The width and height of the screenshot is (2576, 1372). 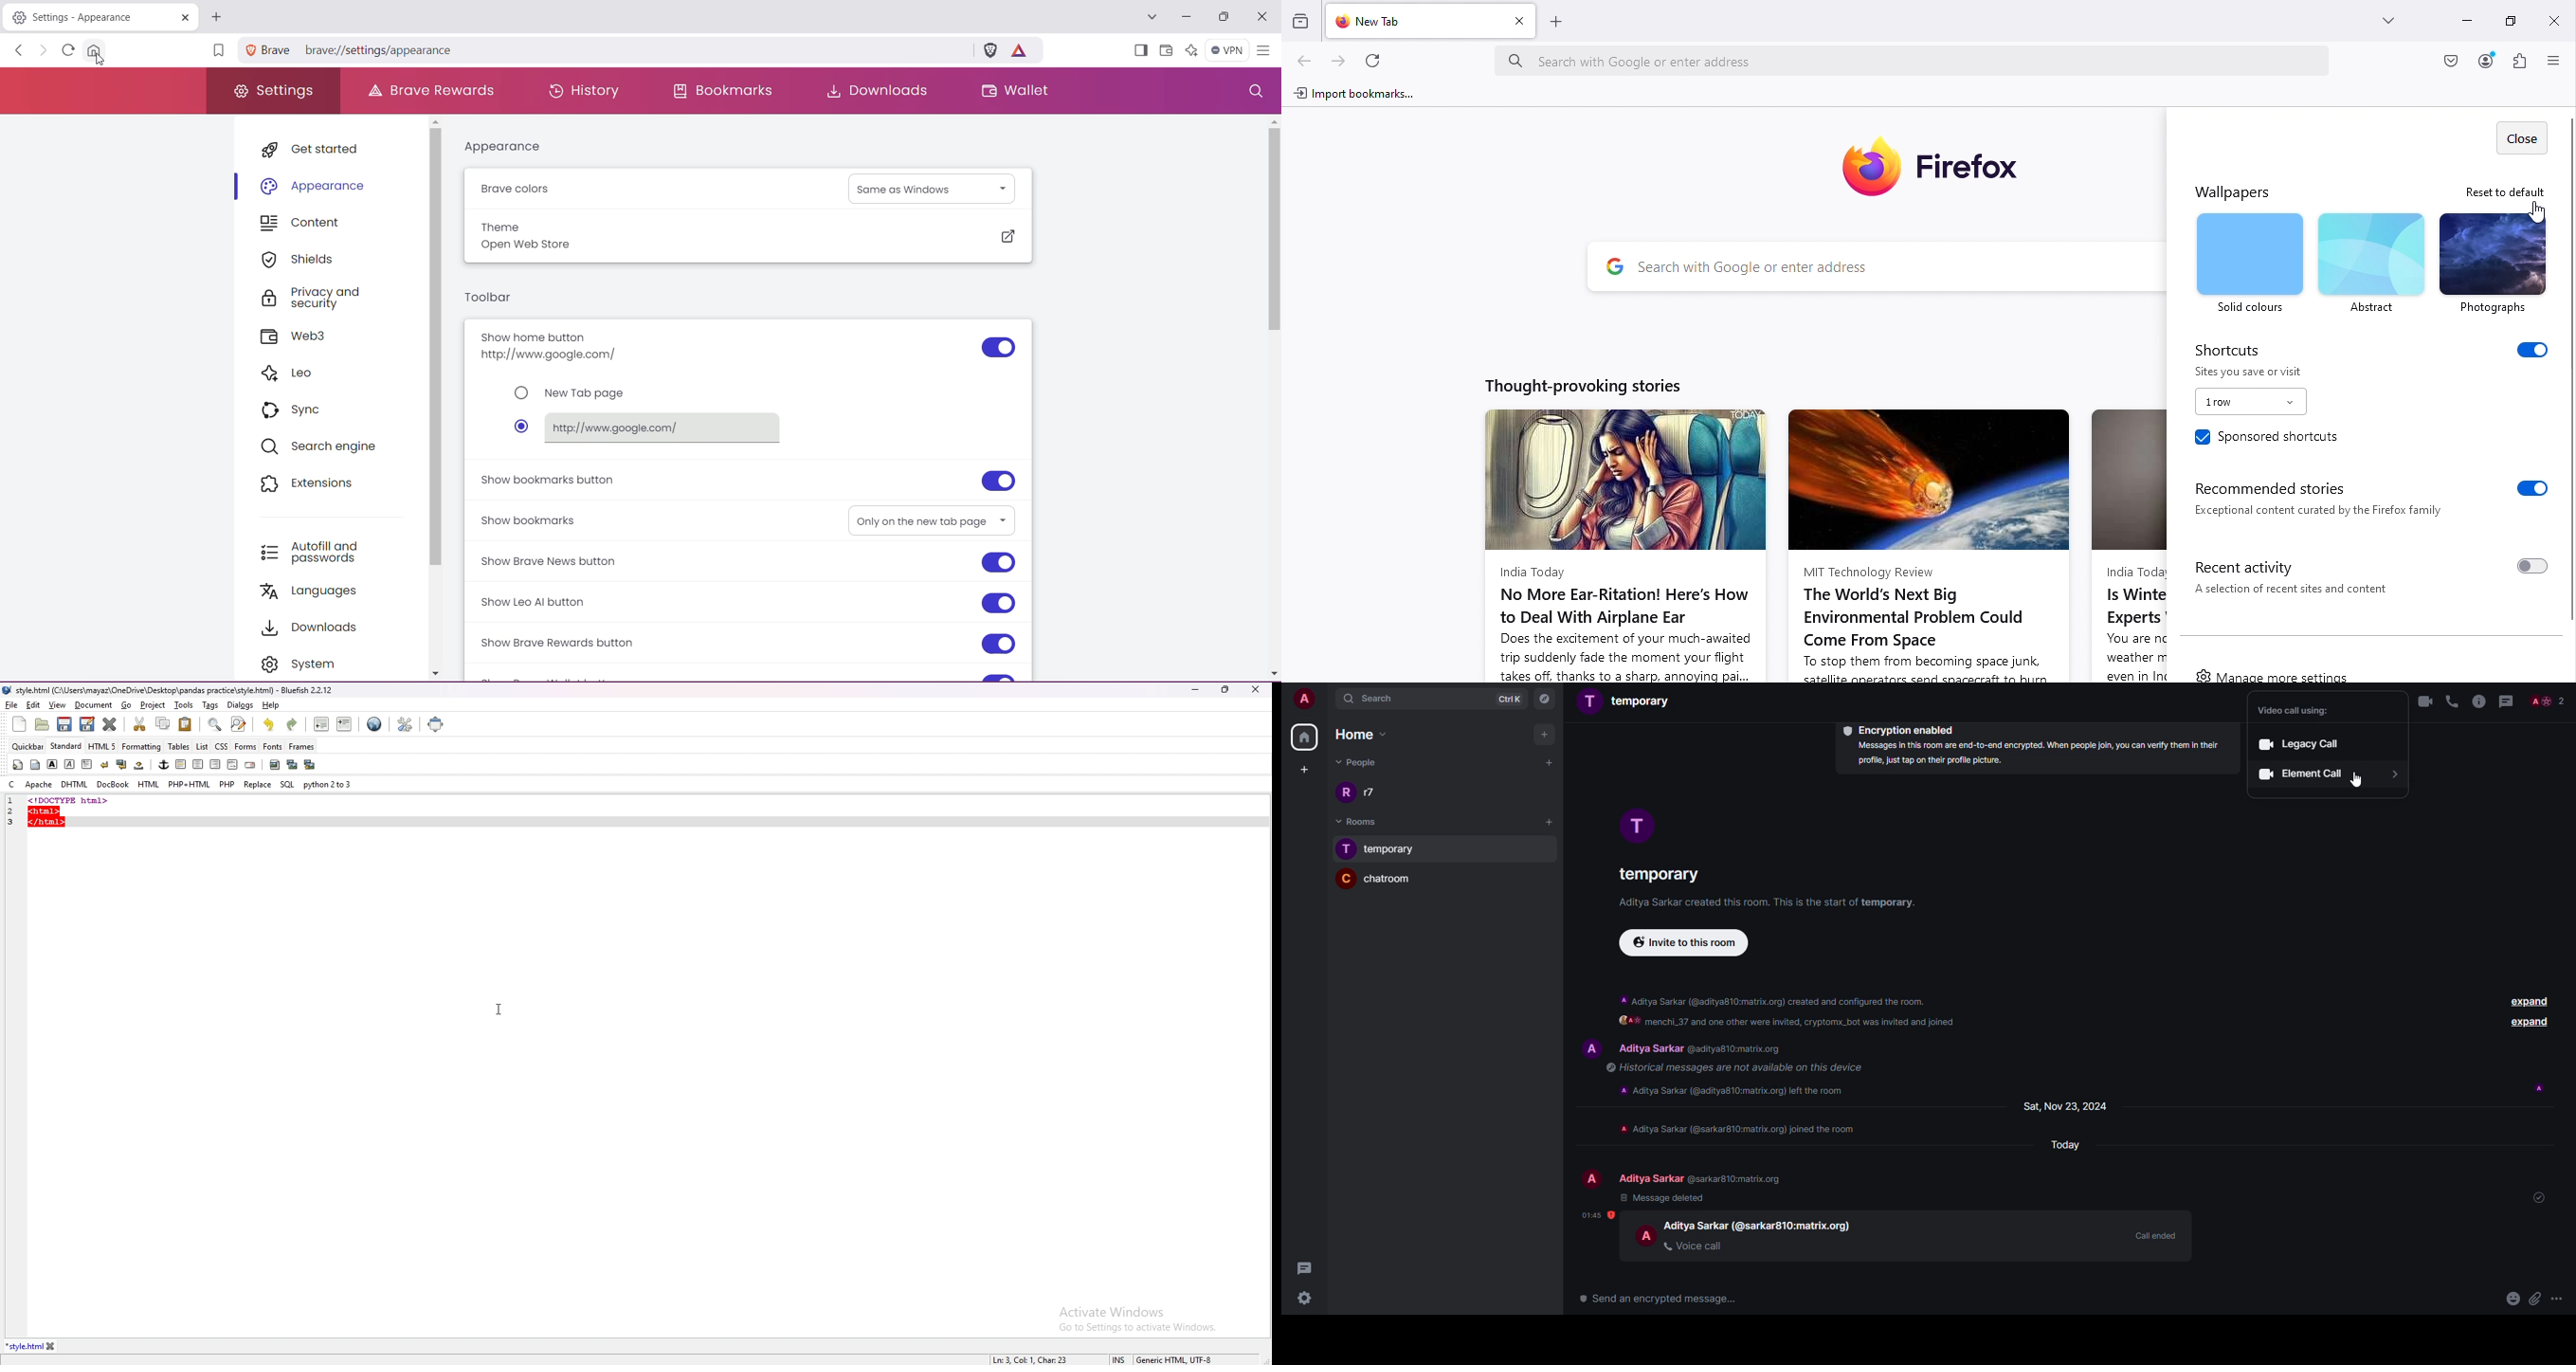 I want to click on New tab, so click(x=1410, y=25).